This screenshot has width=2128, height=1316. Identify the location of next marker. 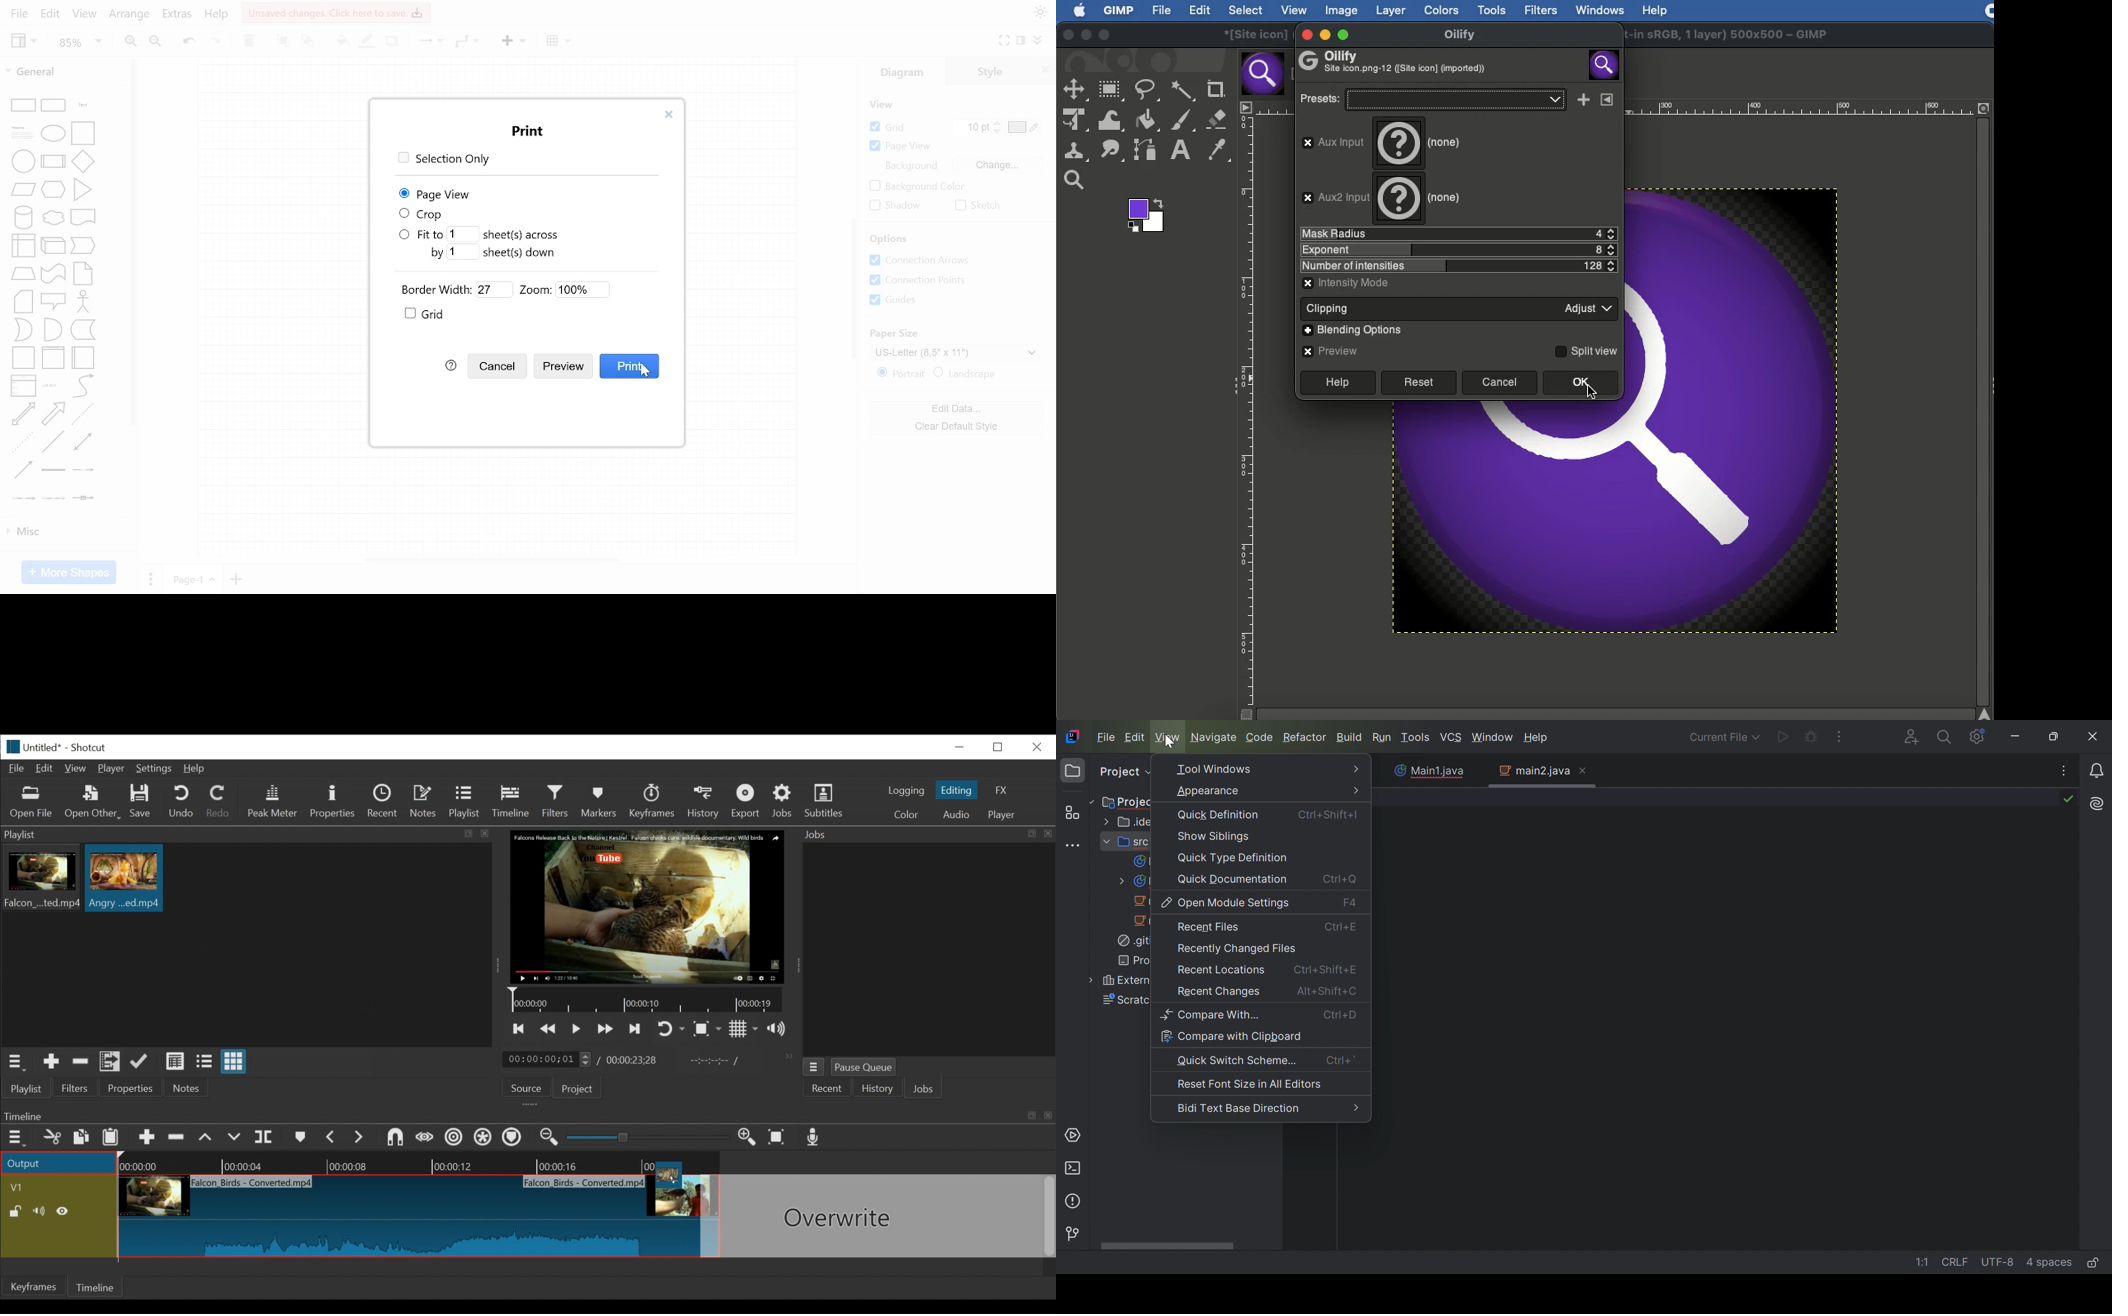
(361, 1138).